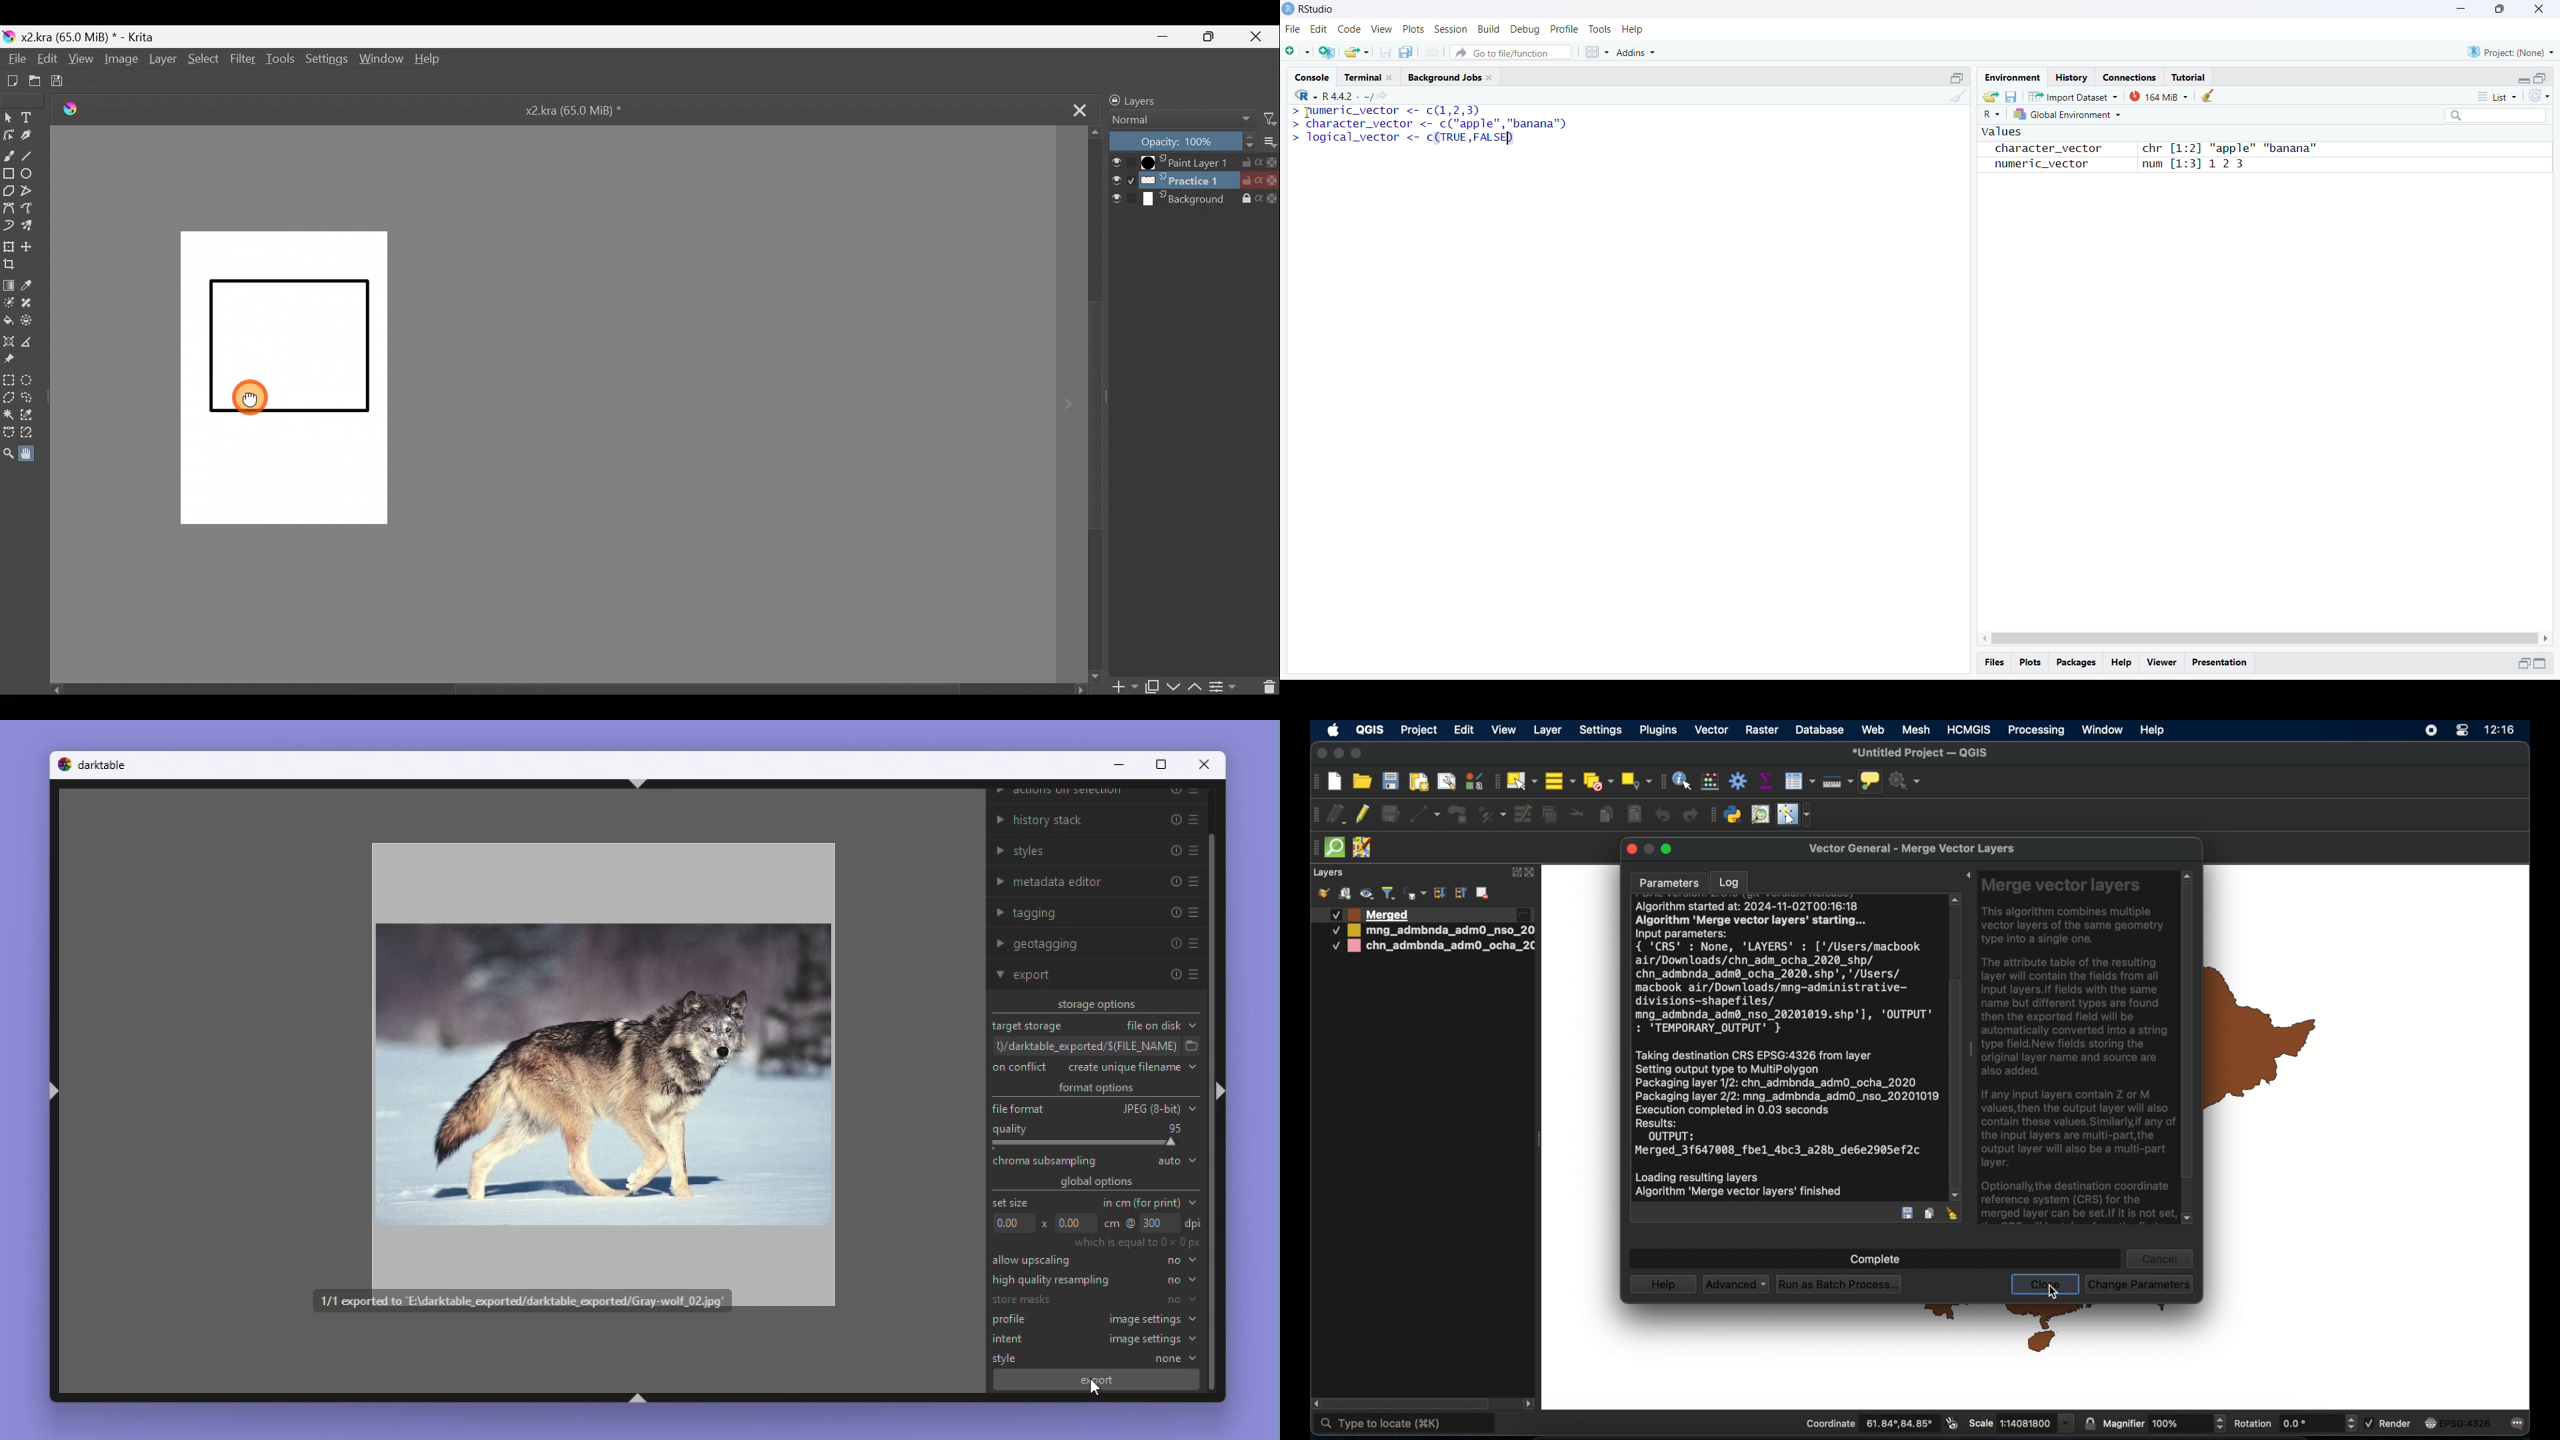 This screenshot has width=2576, height=1456. Describe the element at coordinates (1326, 52) in the screenshot. I see `create a project` at that location.